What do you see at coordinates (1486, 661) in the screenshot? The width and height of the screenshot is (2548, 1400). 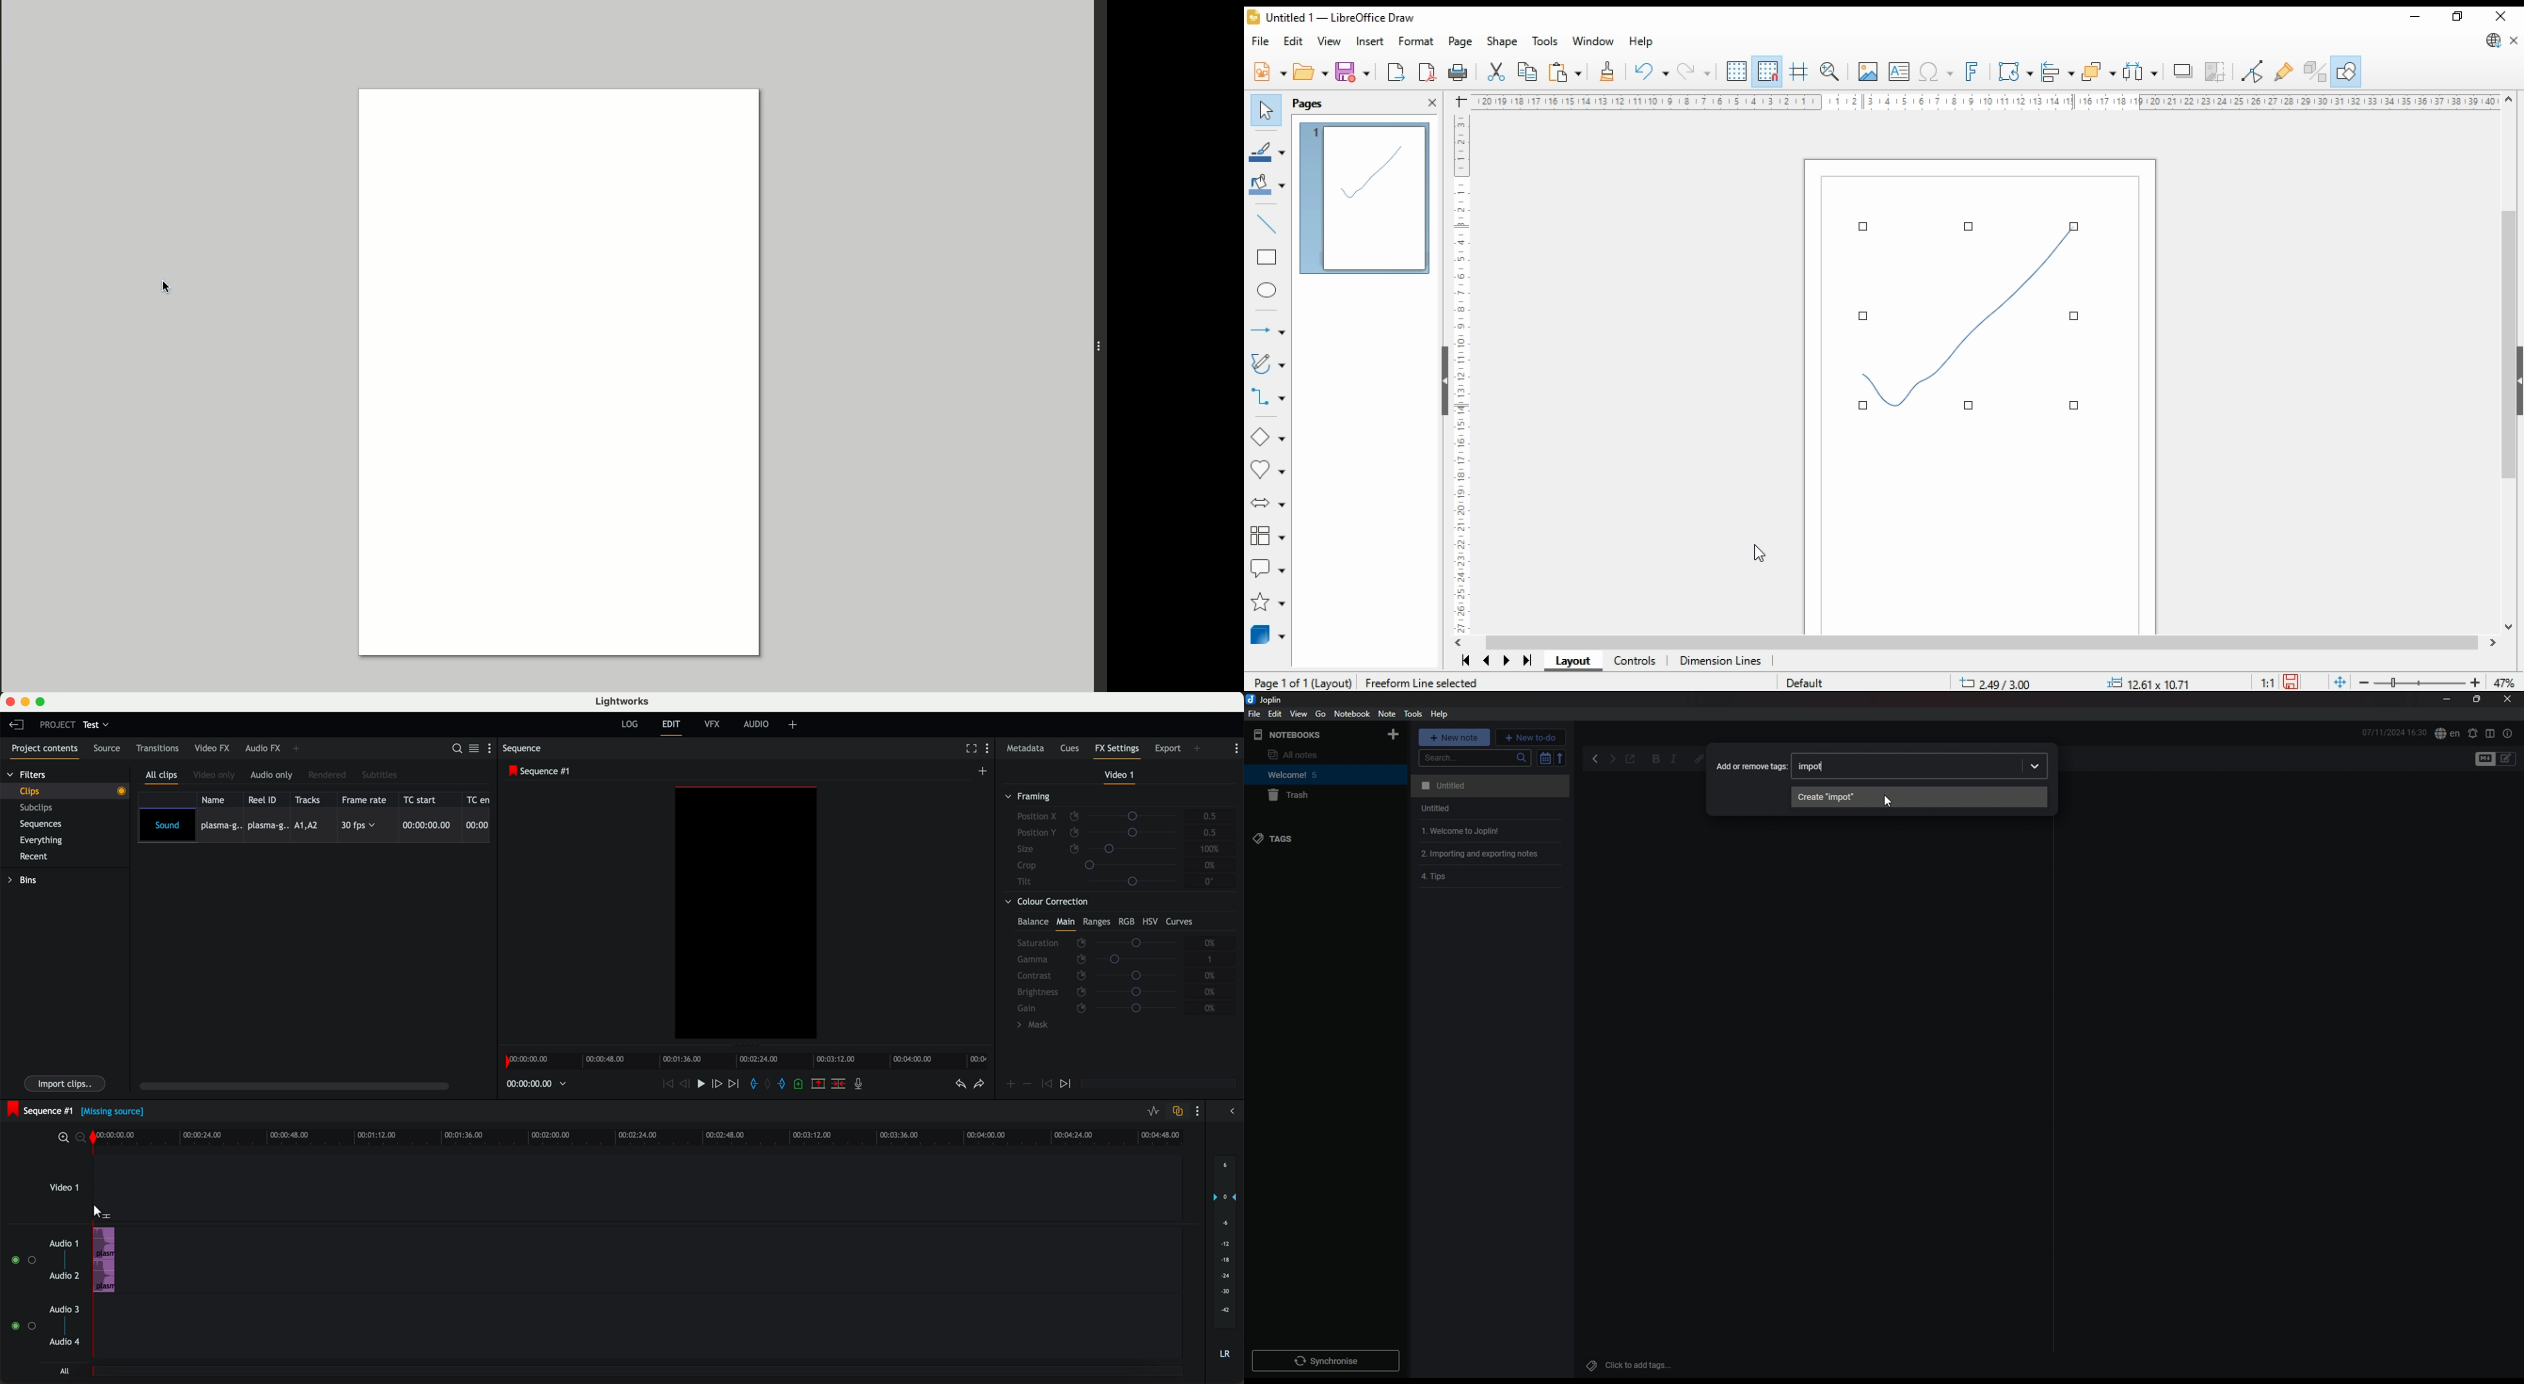 I see `previous page` at bounding box center [1486, 661].